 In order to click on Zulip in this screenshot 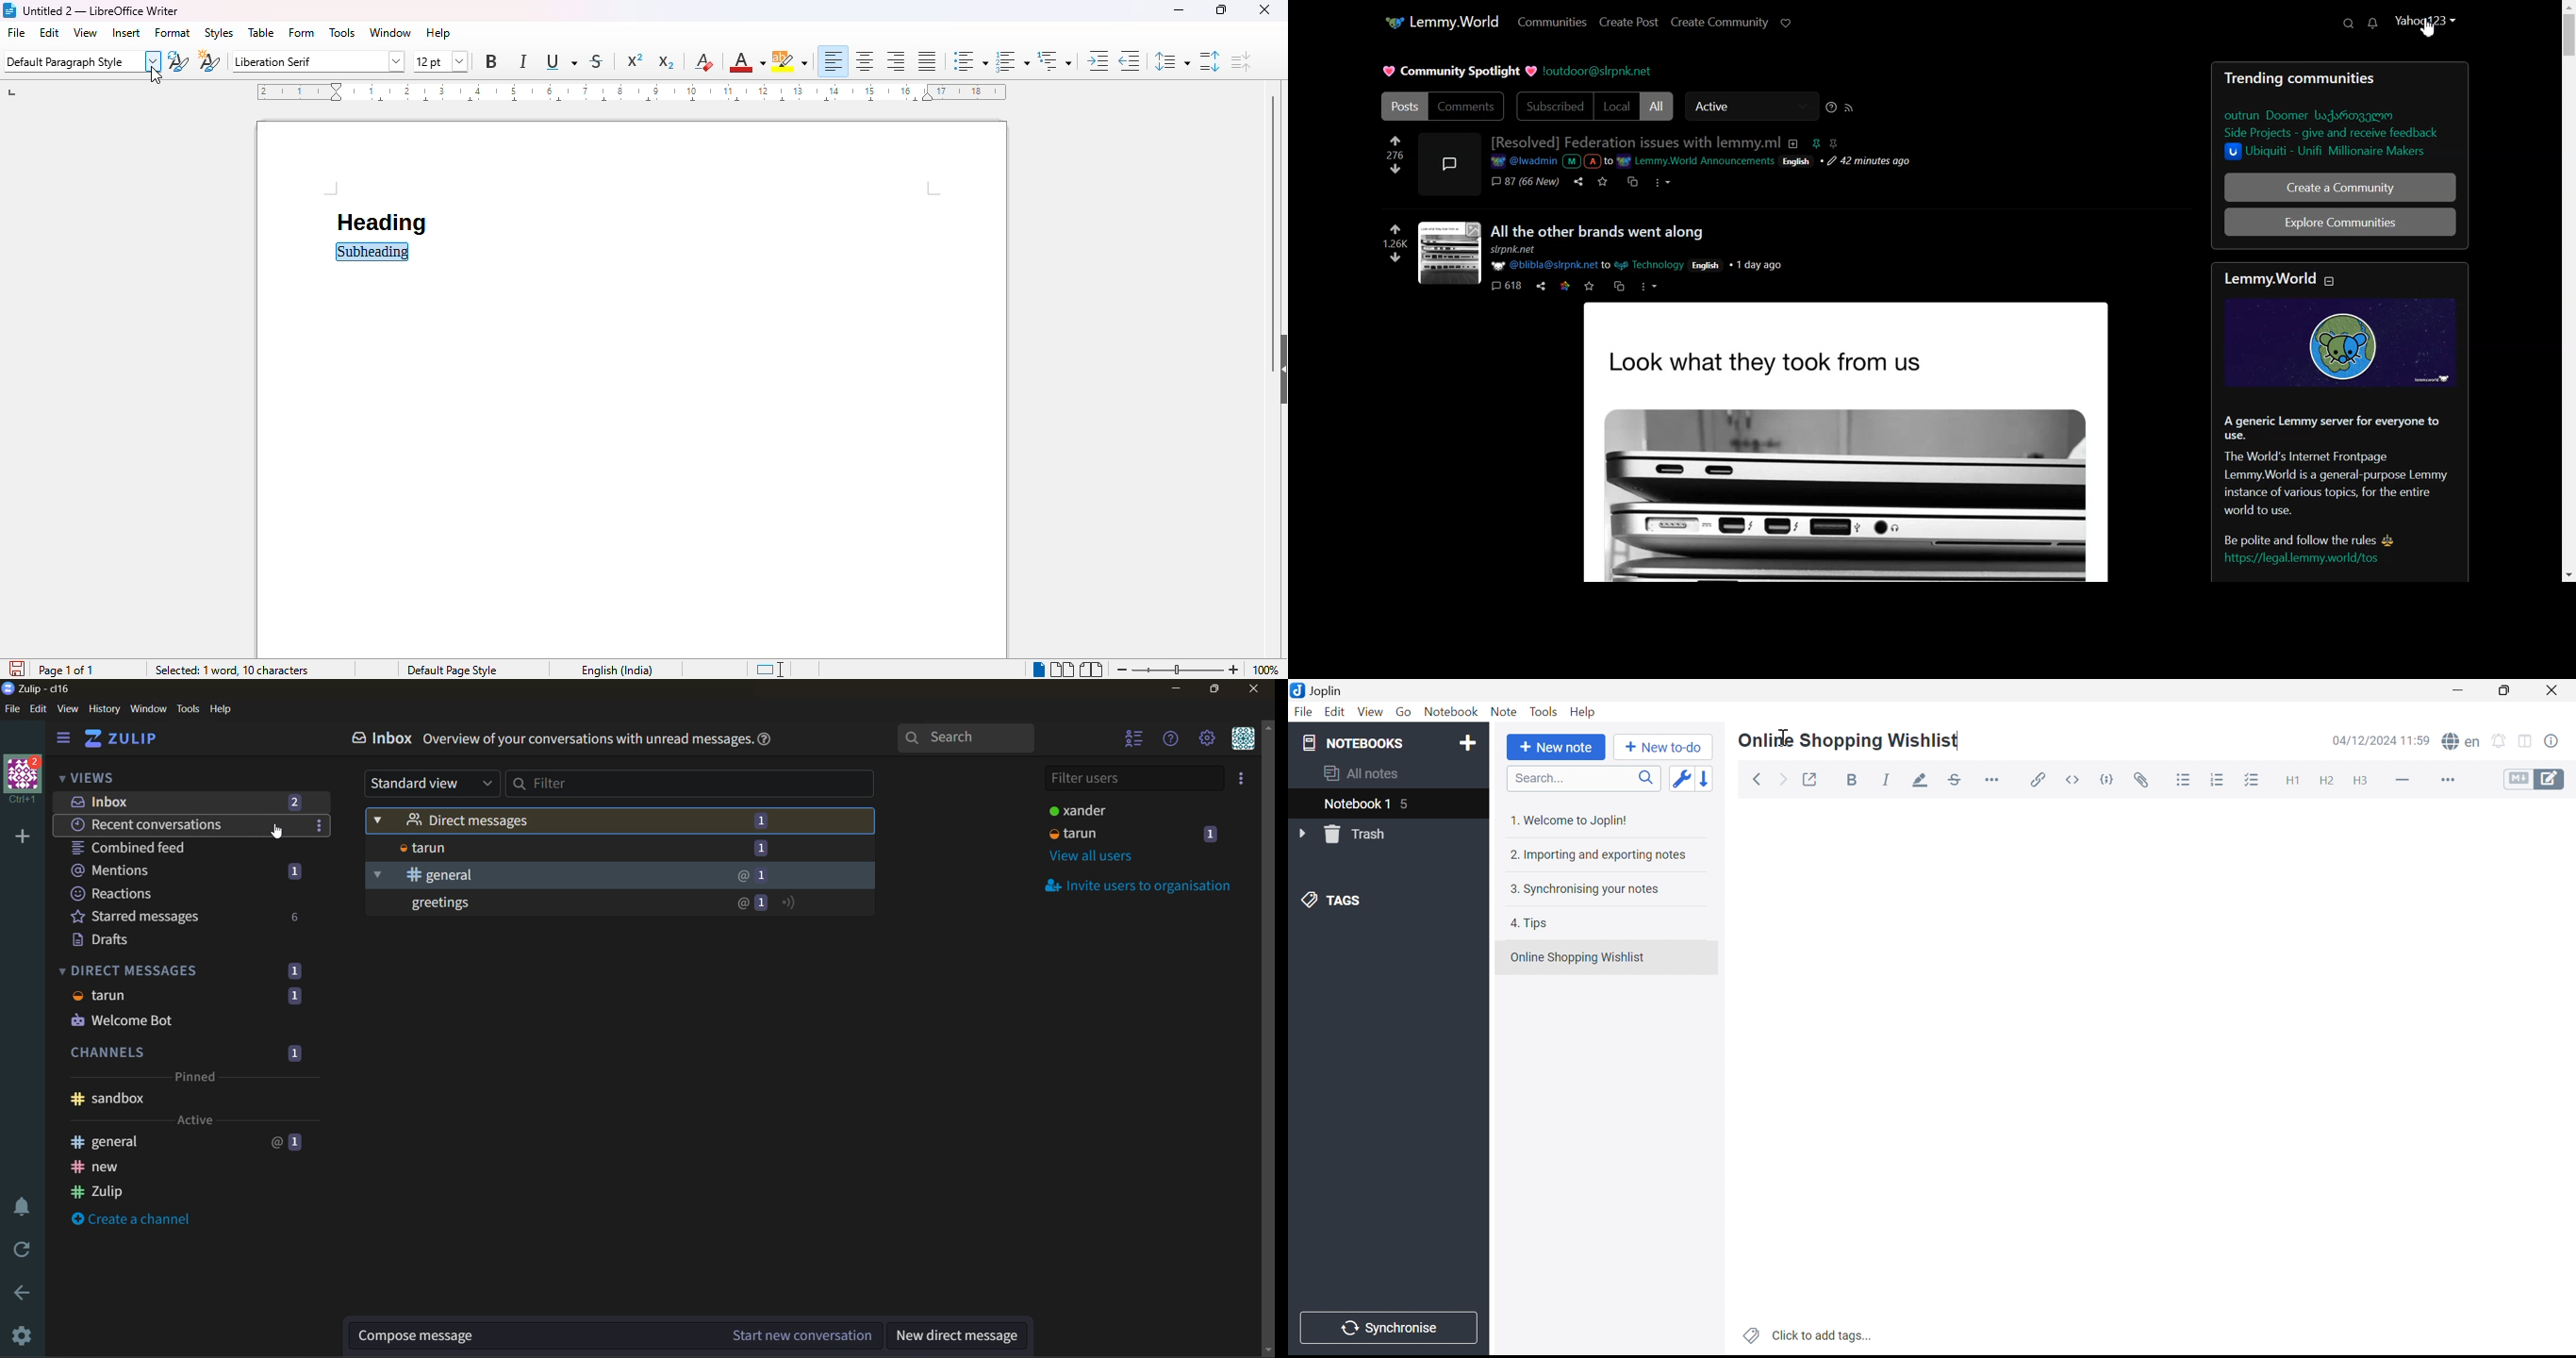, I will do `click(179, 1191)`.